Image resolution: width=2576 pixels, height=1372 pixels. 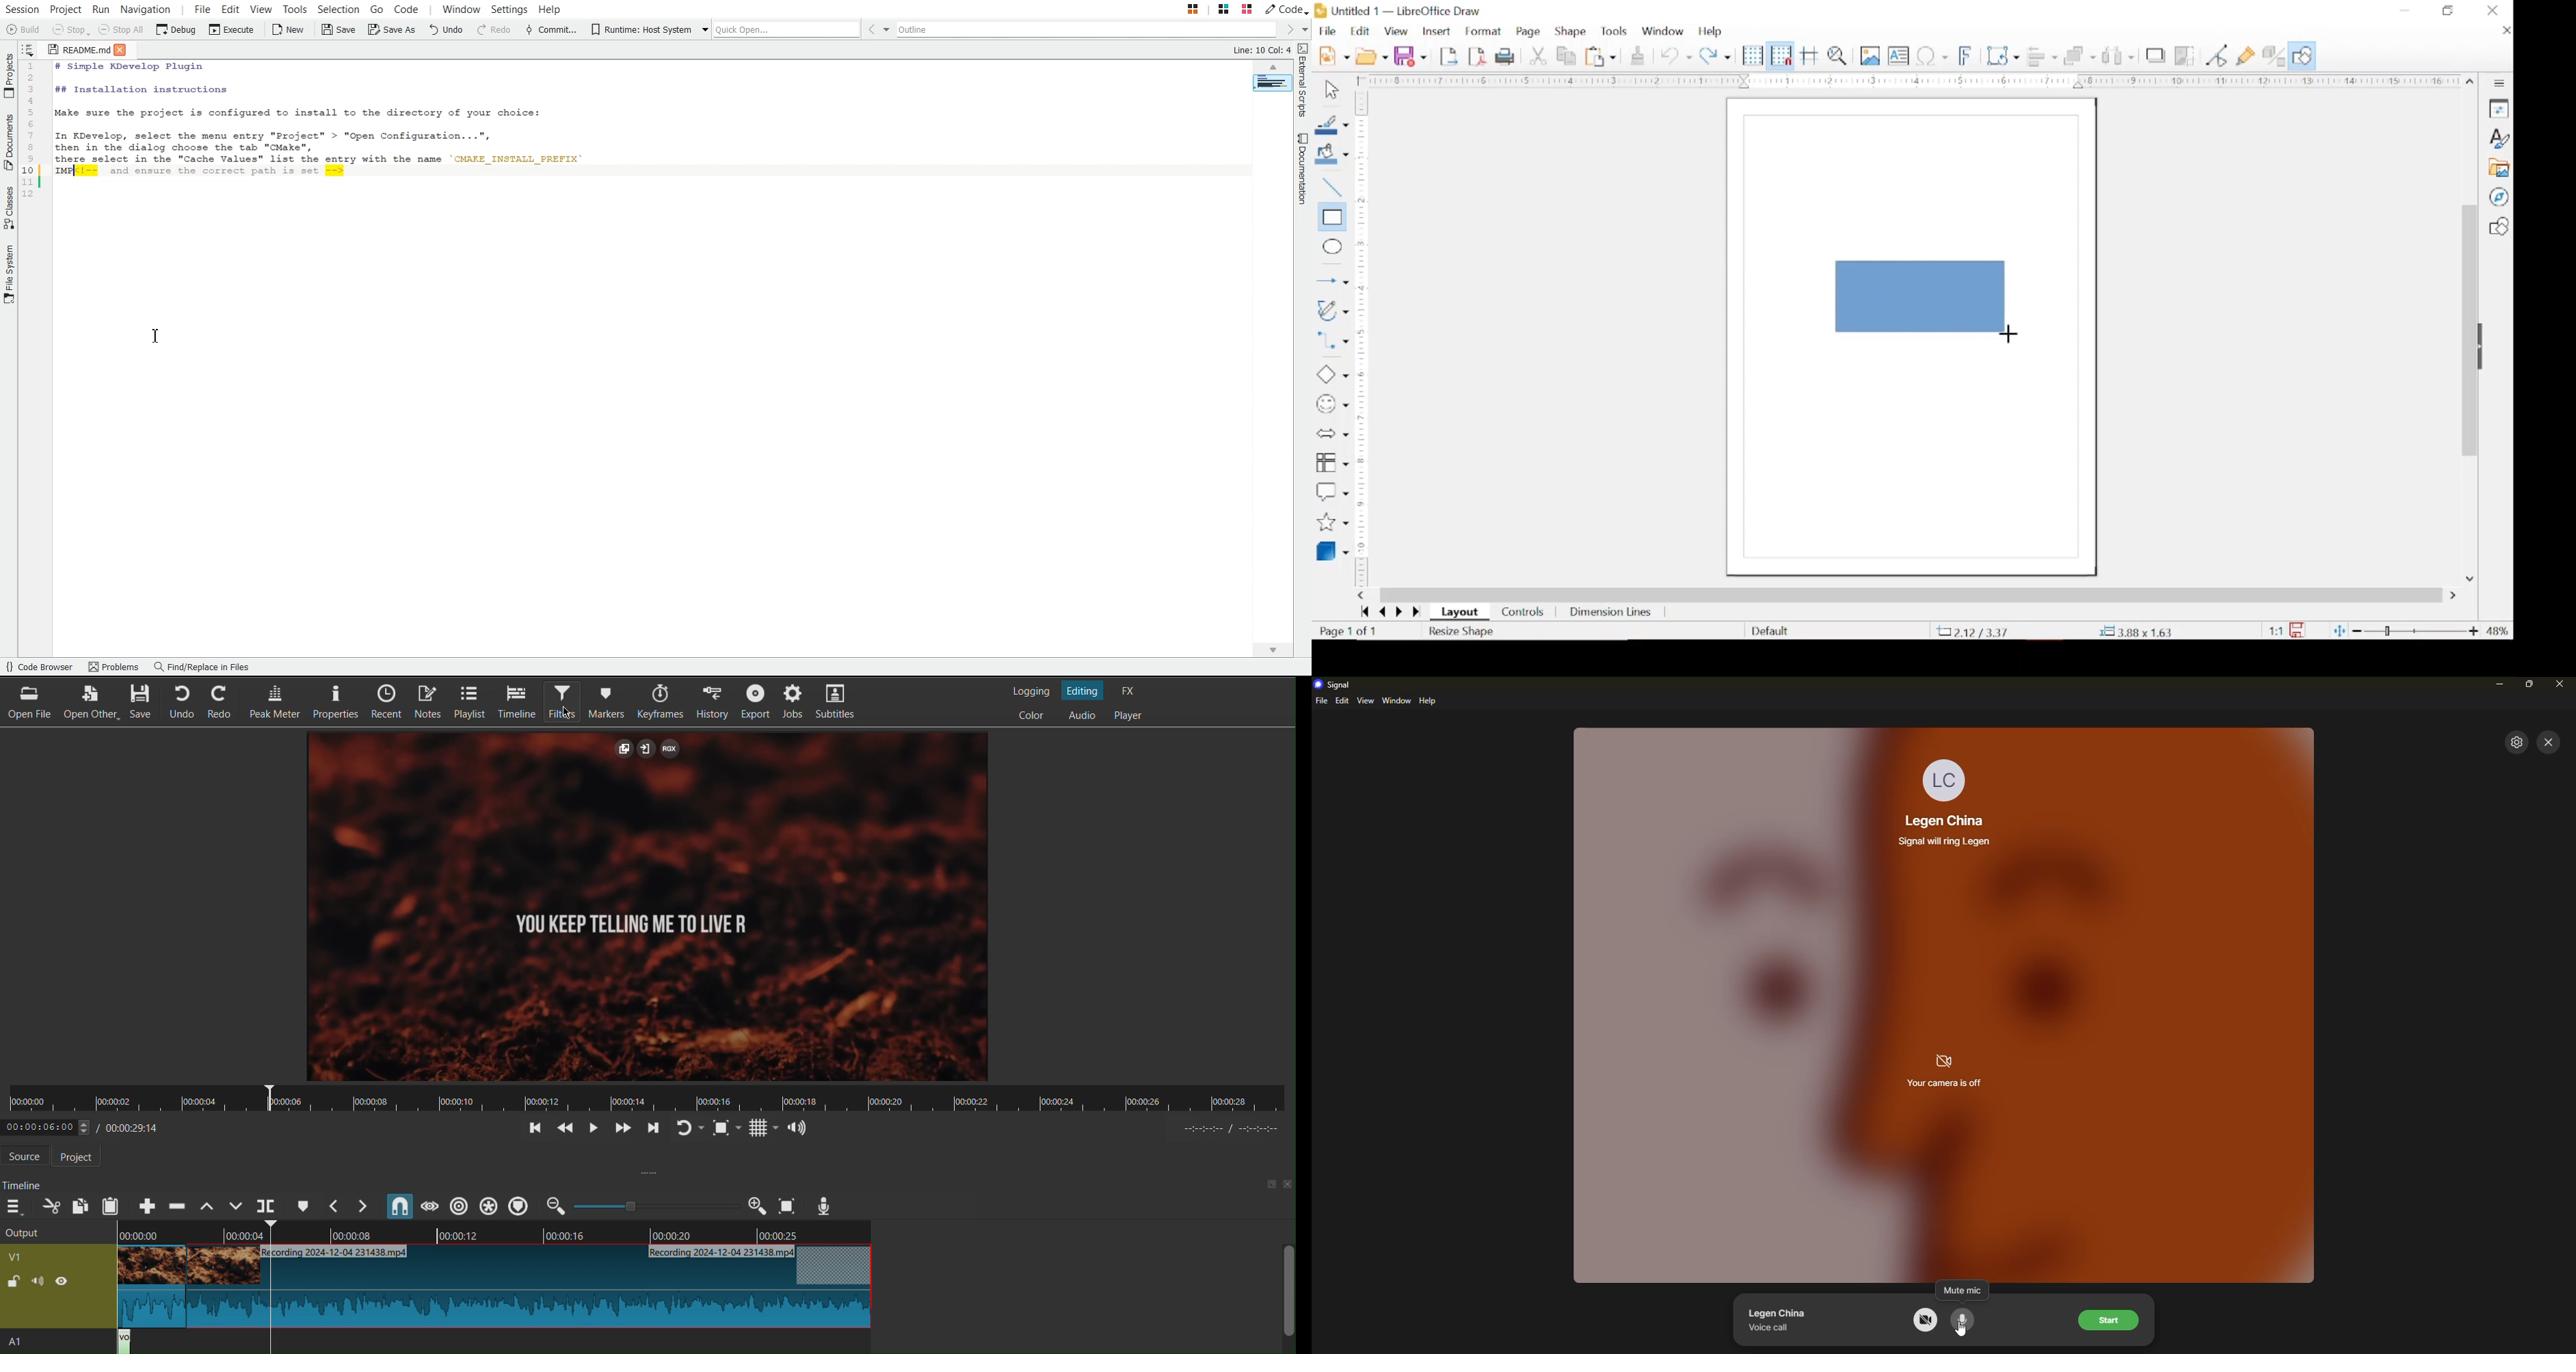 I want to click on Resize Shape, so click(x=1463, y=631).